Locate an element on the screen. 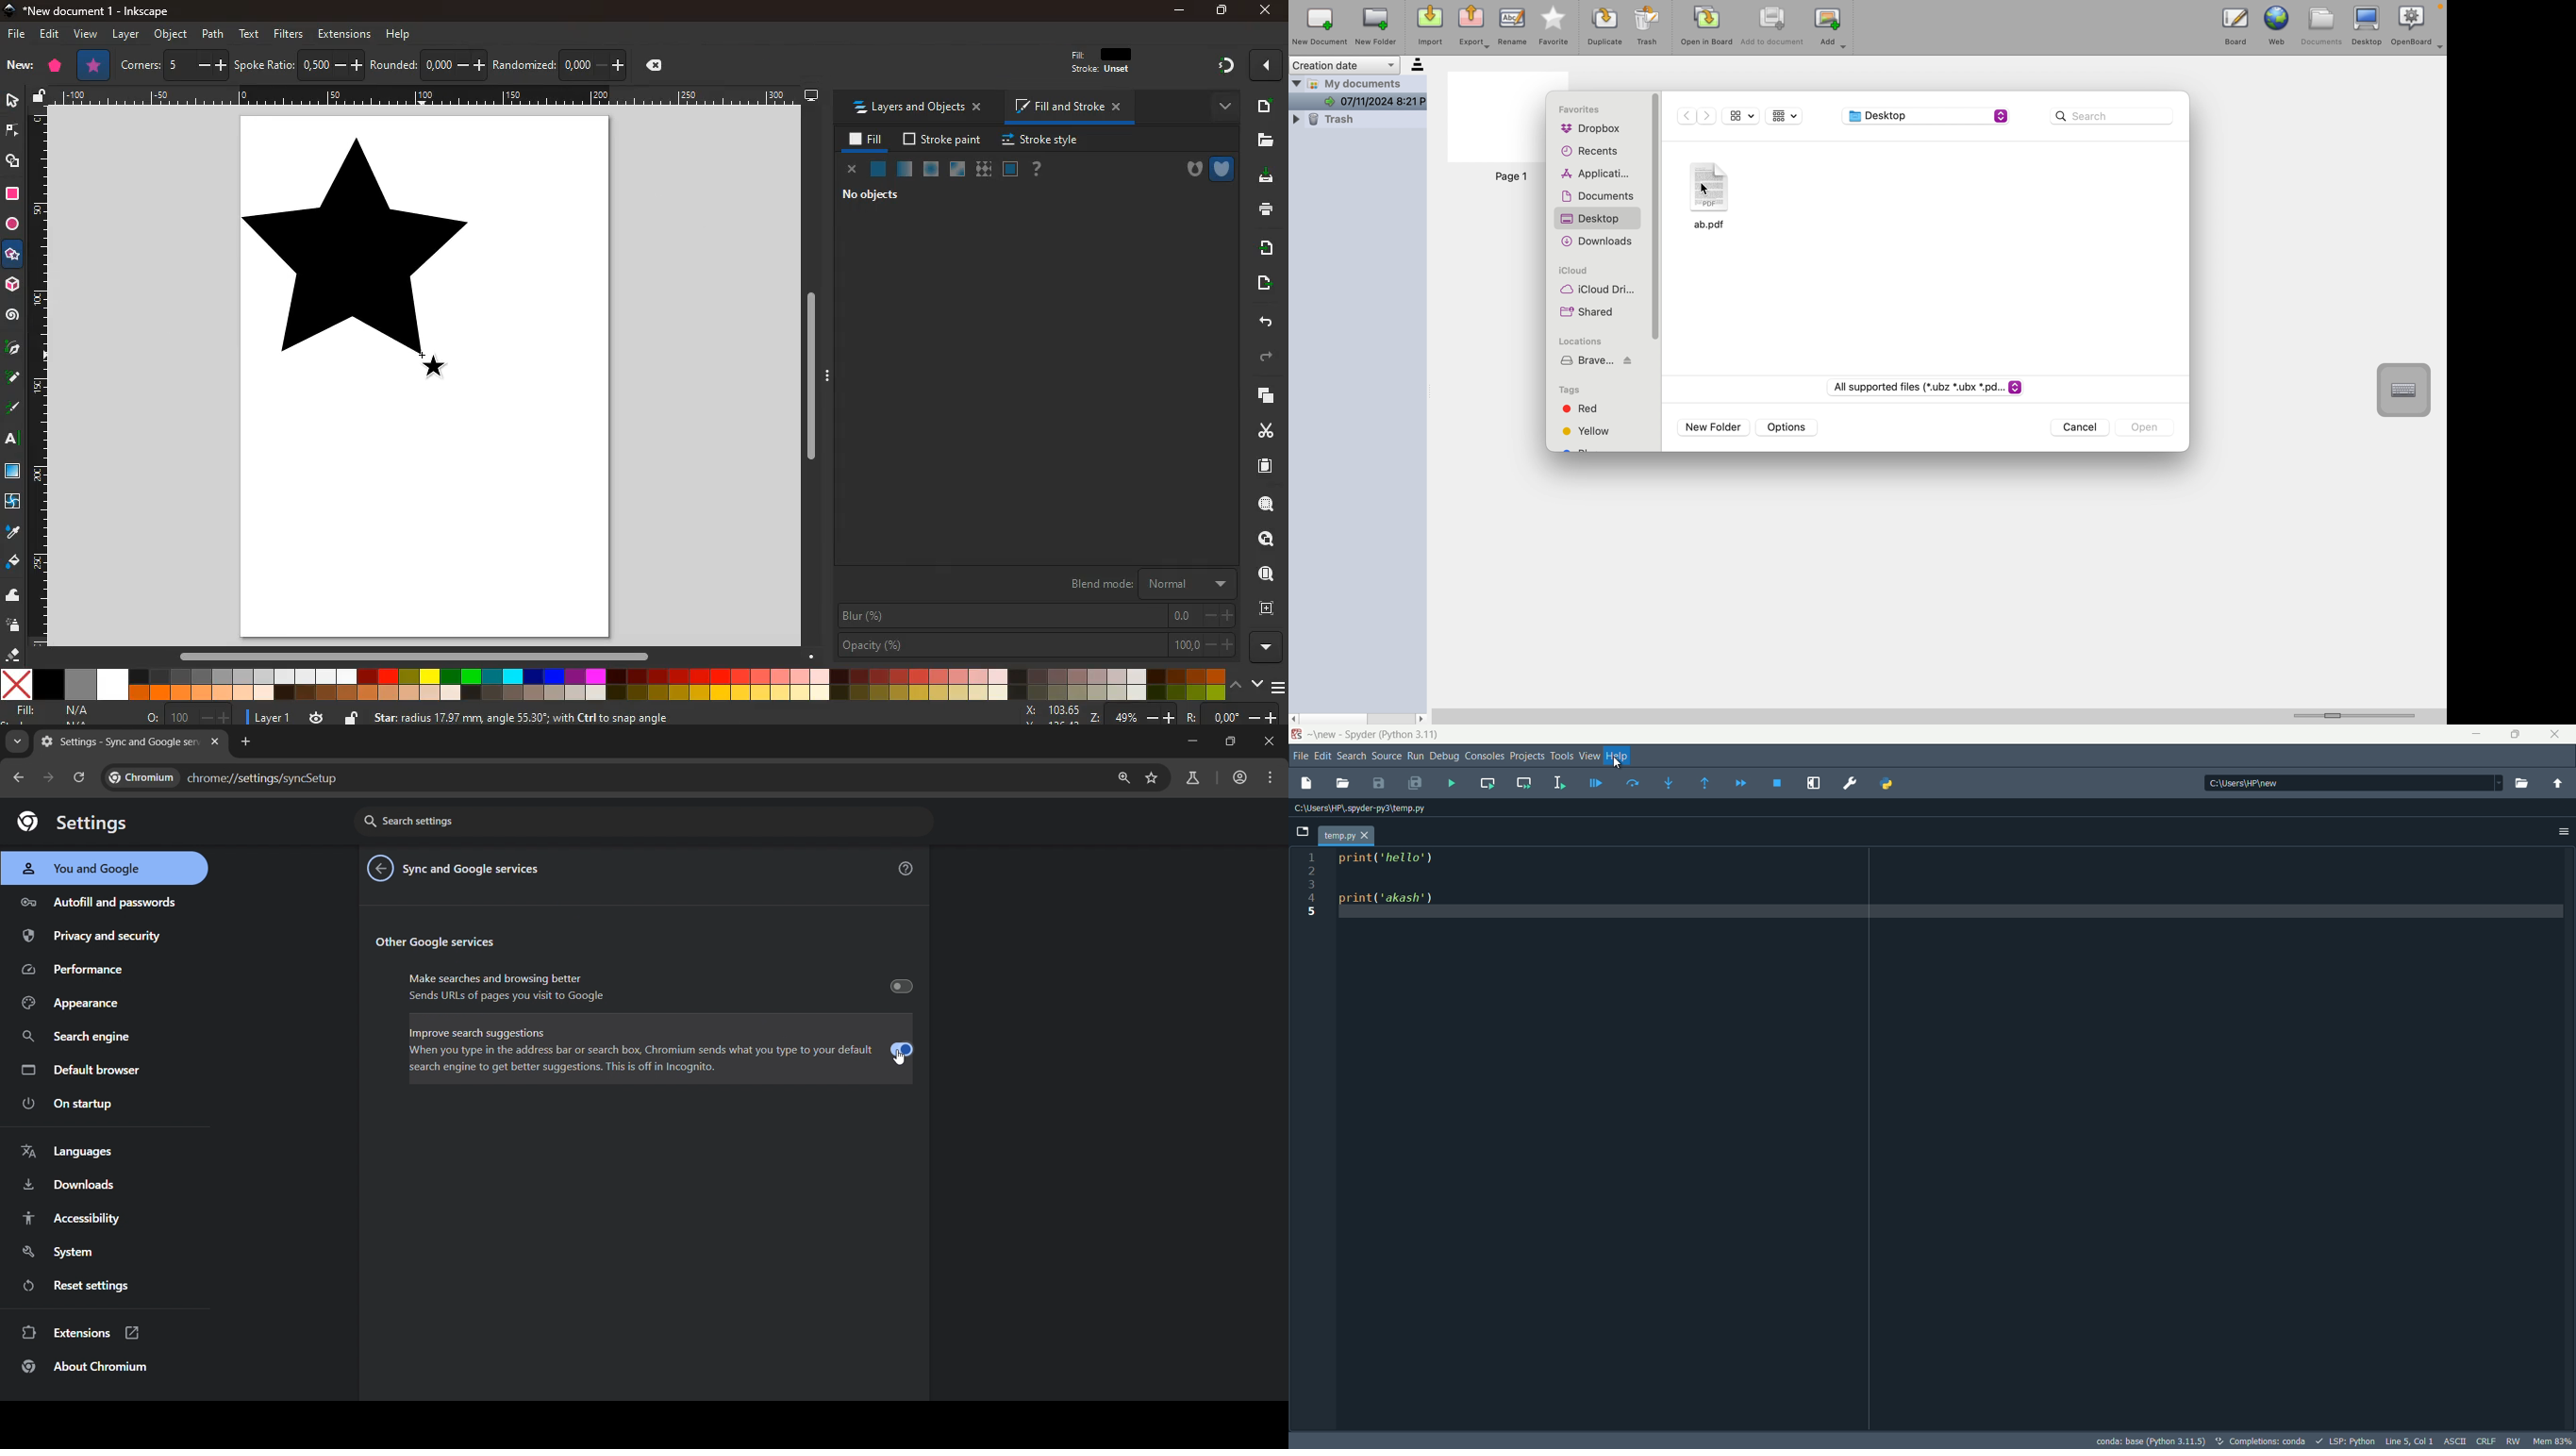 The image size is (2576, 1456). search menu is located at coordinates (1351, 757).